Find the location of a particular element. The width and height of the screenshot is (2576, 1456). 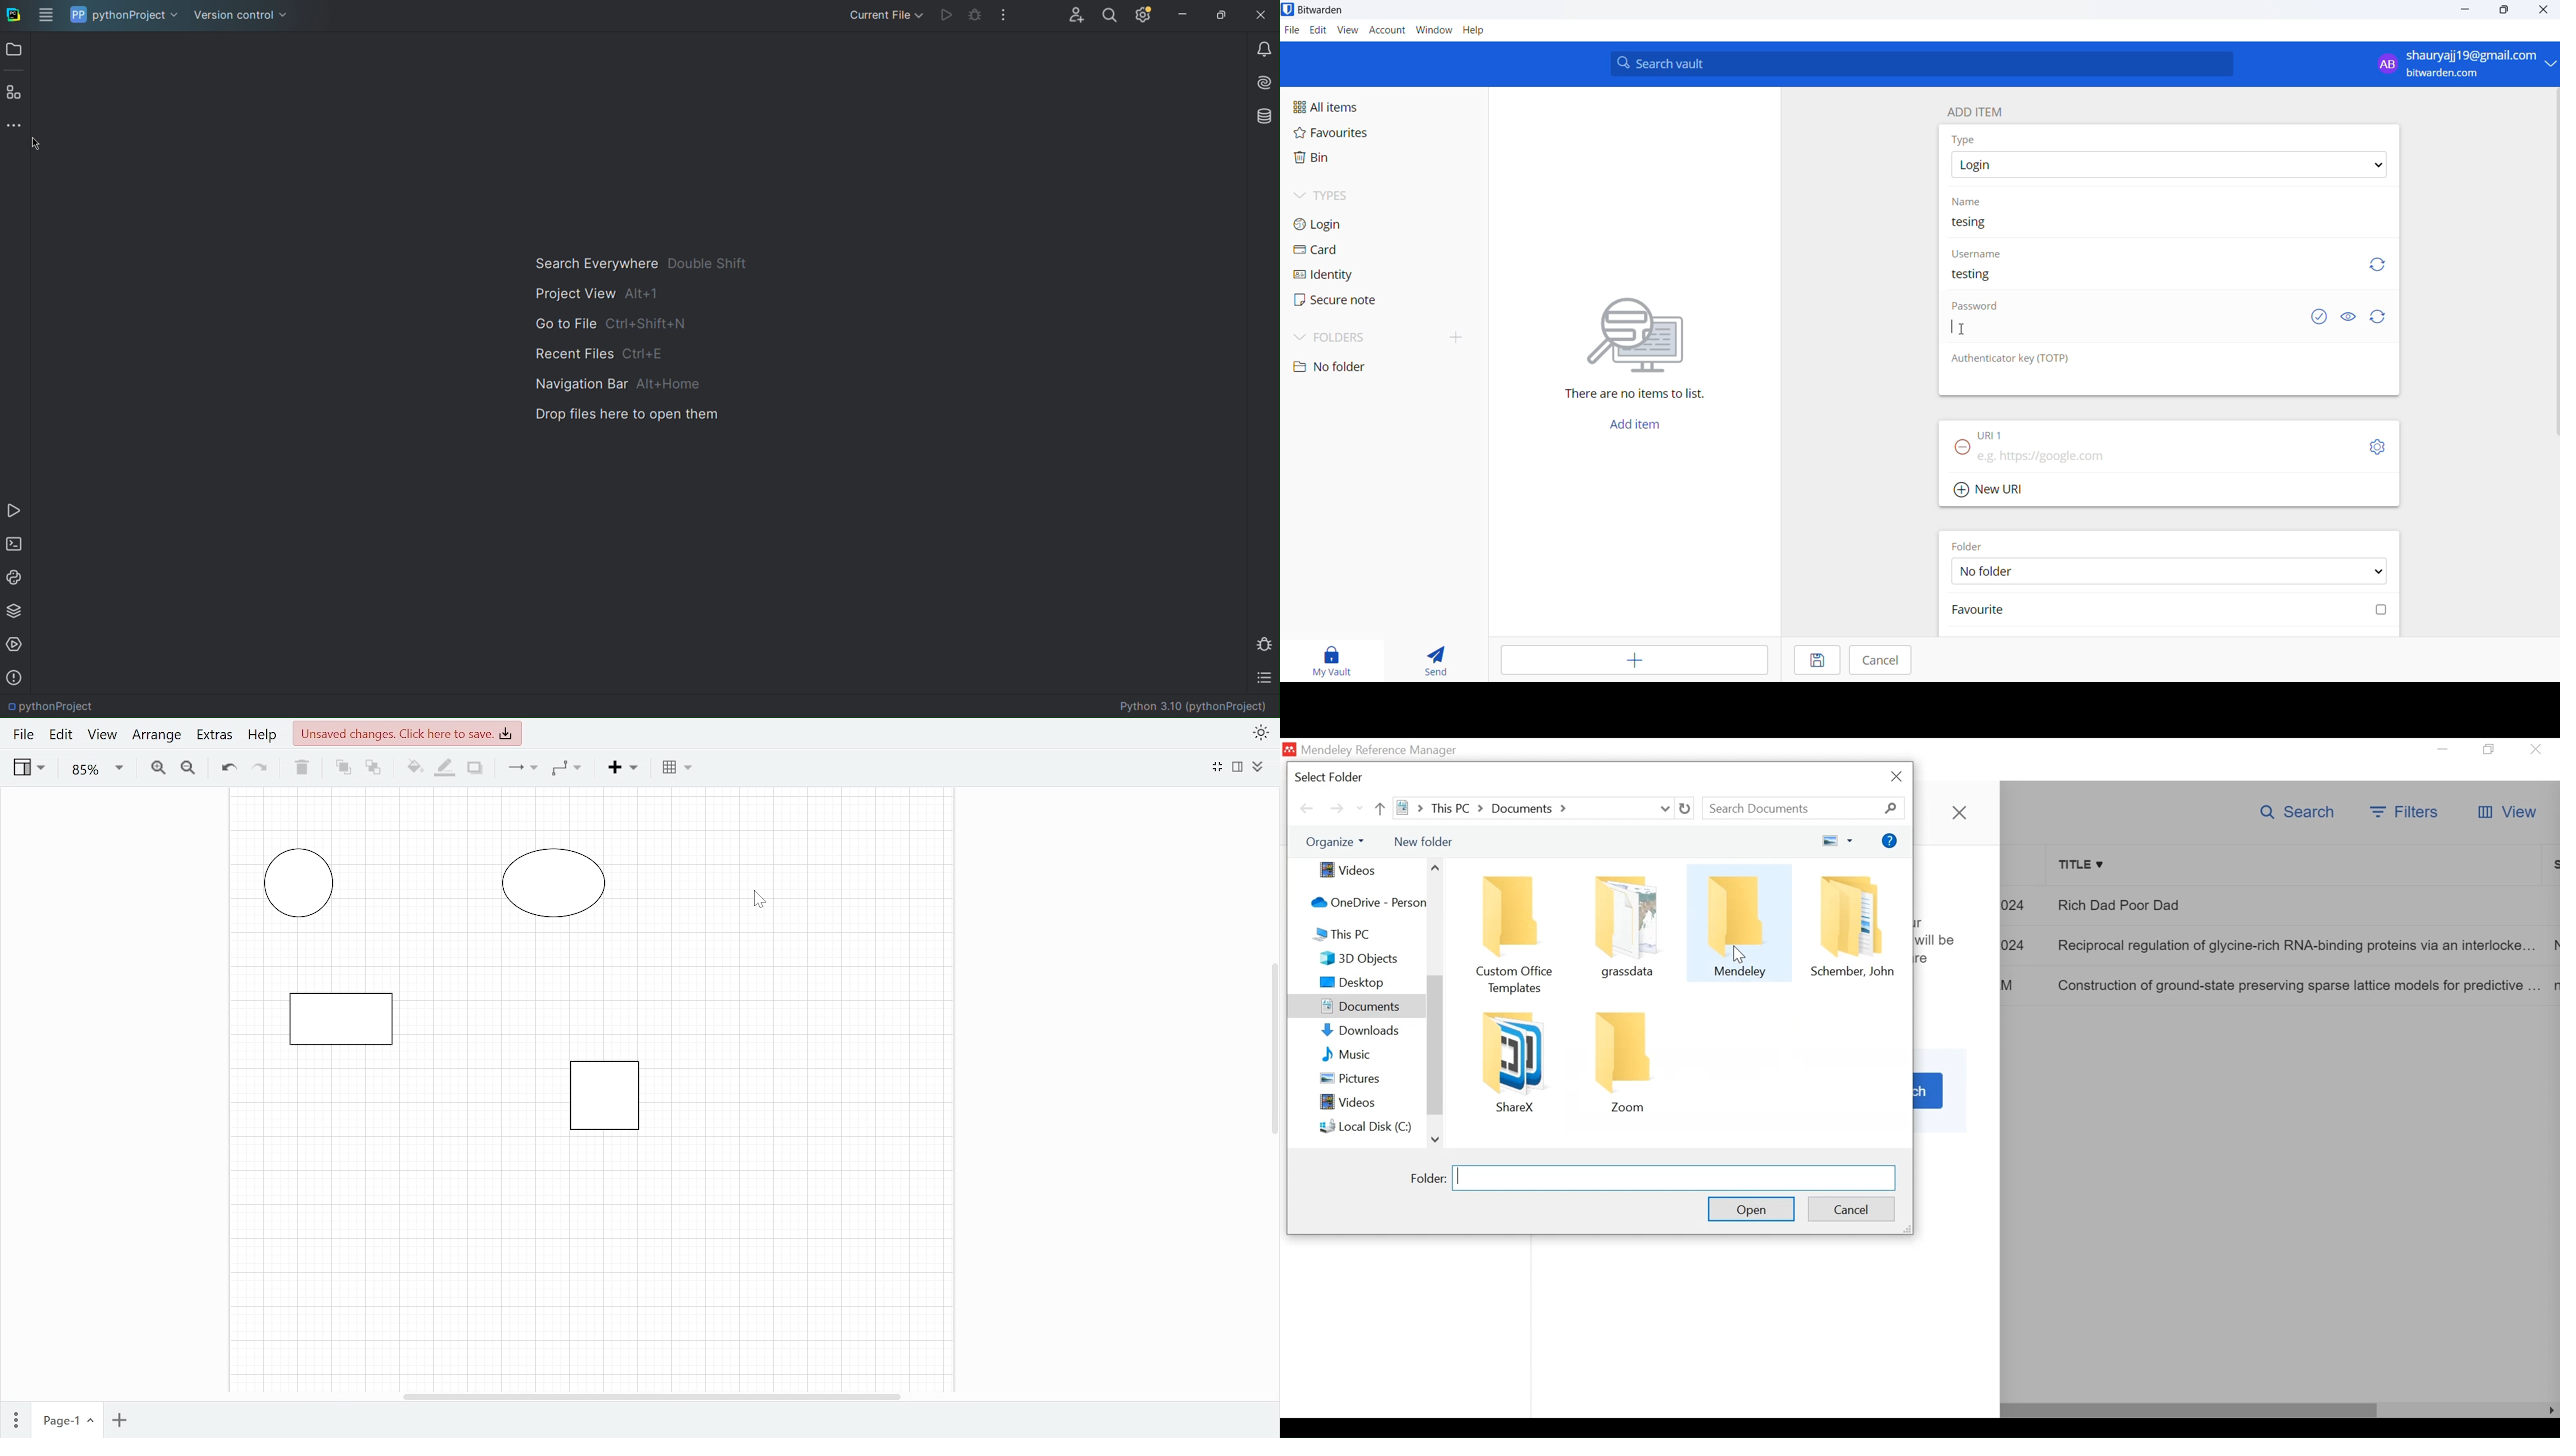

Scroll up is located at coordinates (1435, 866).